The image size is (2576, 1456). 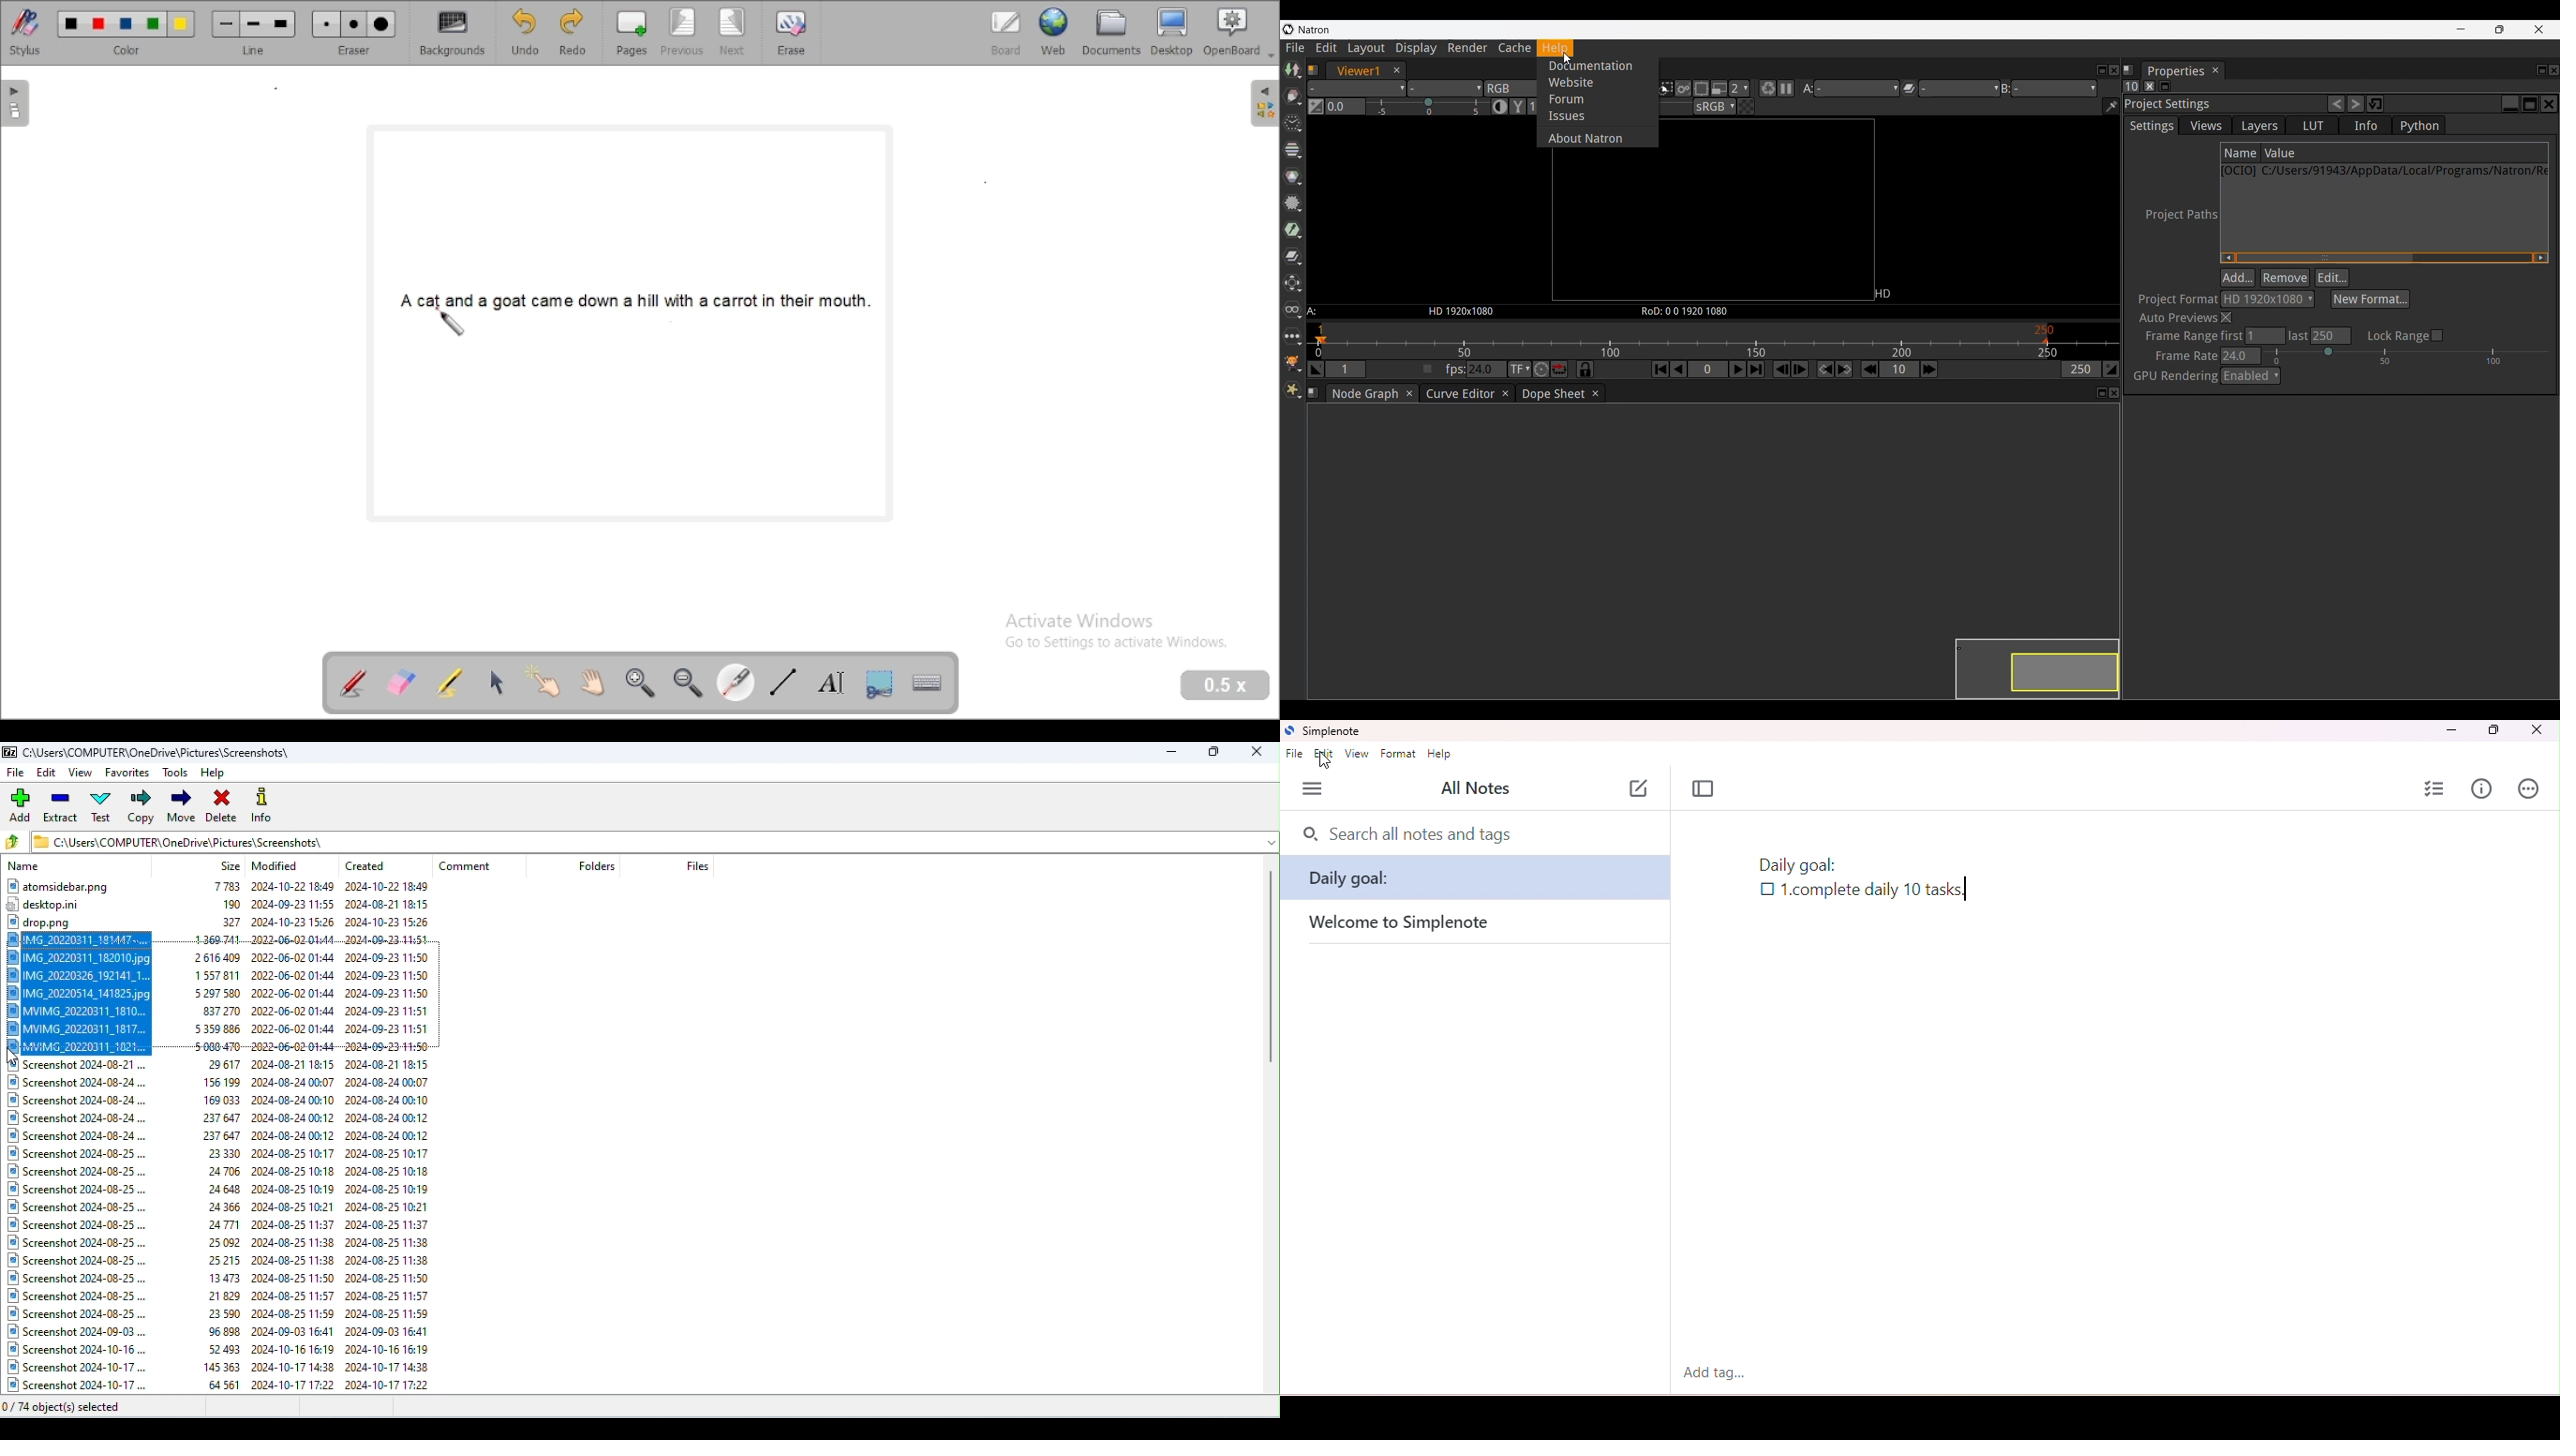 I want to click on Delete, so click(x=223, y=805).